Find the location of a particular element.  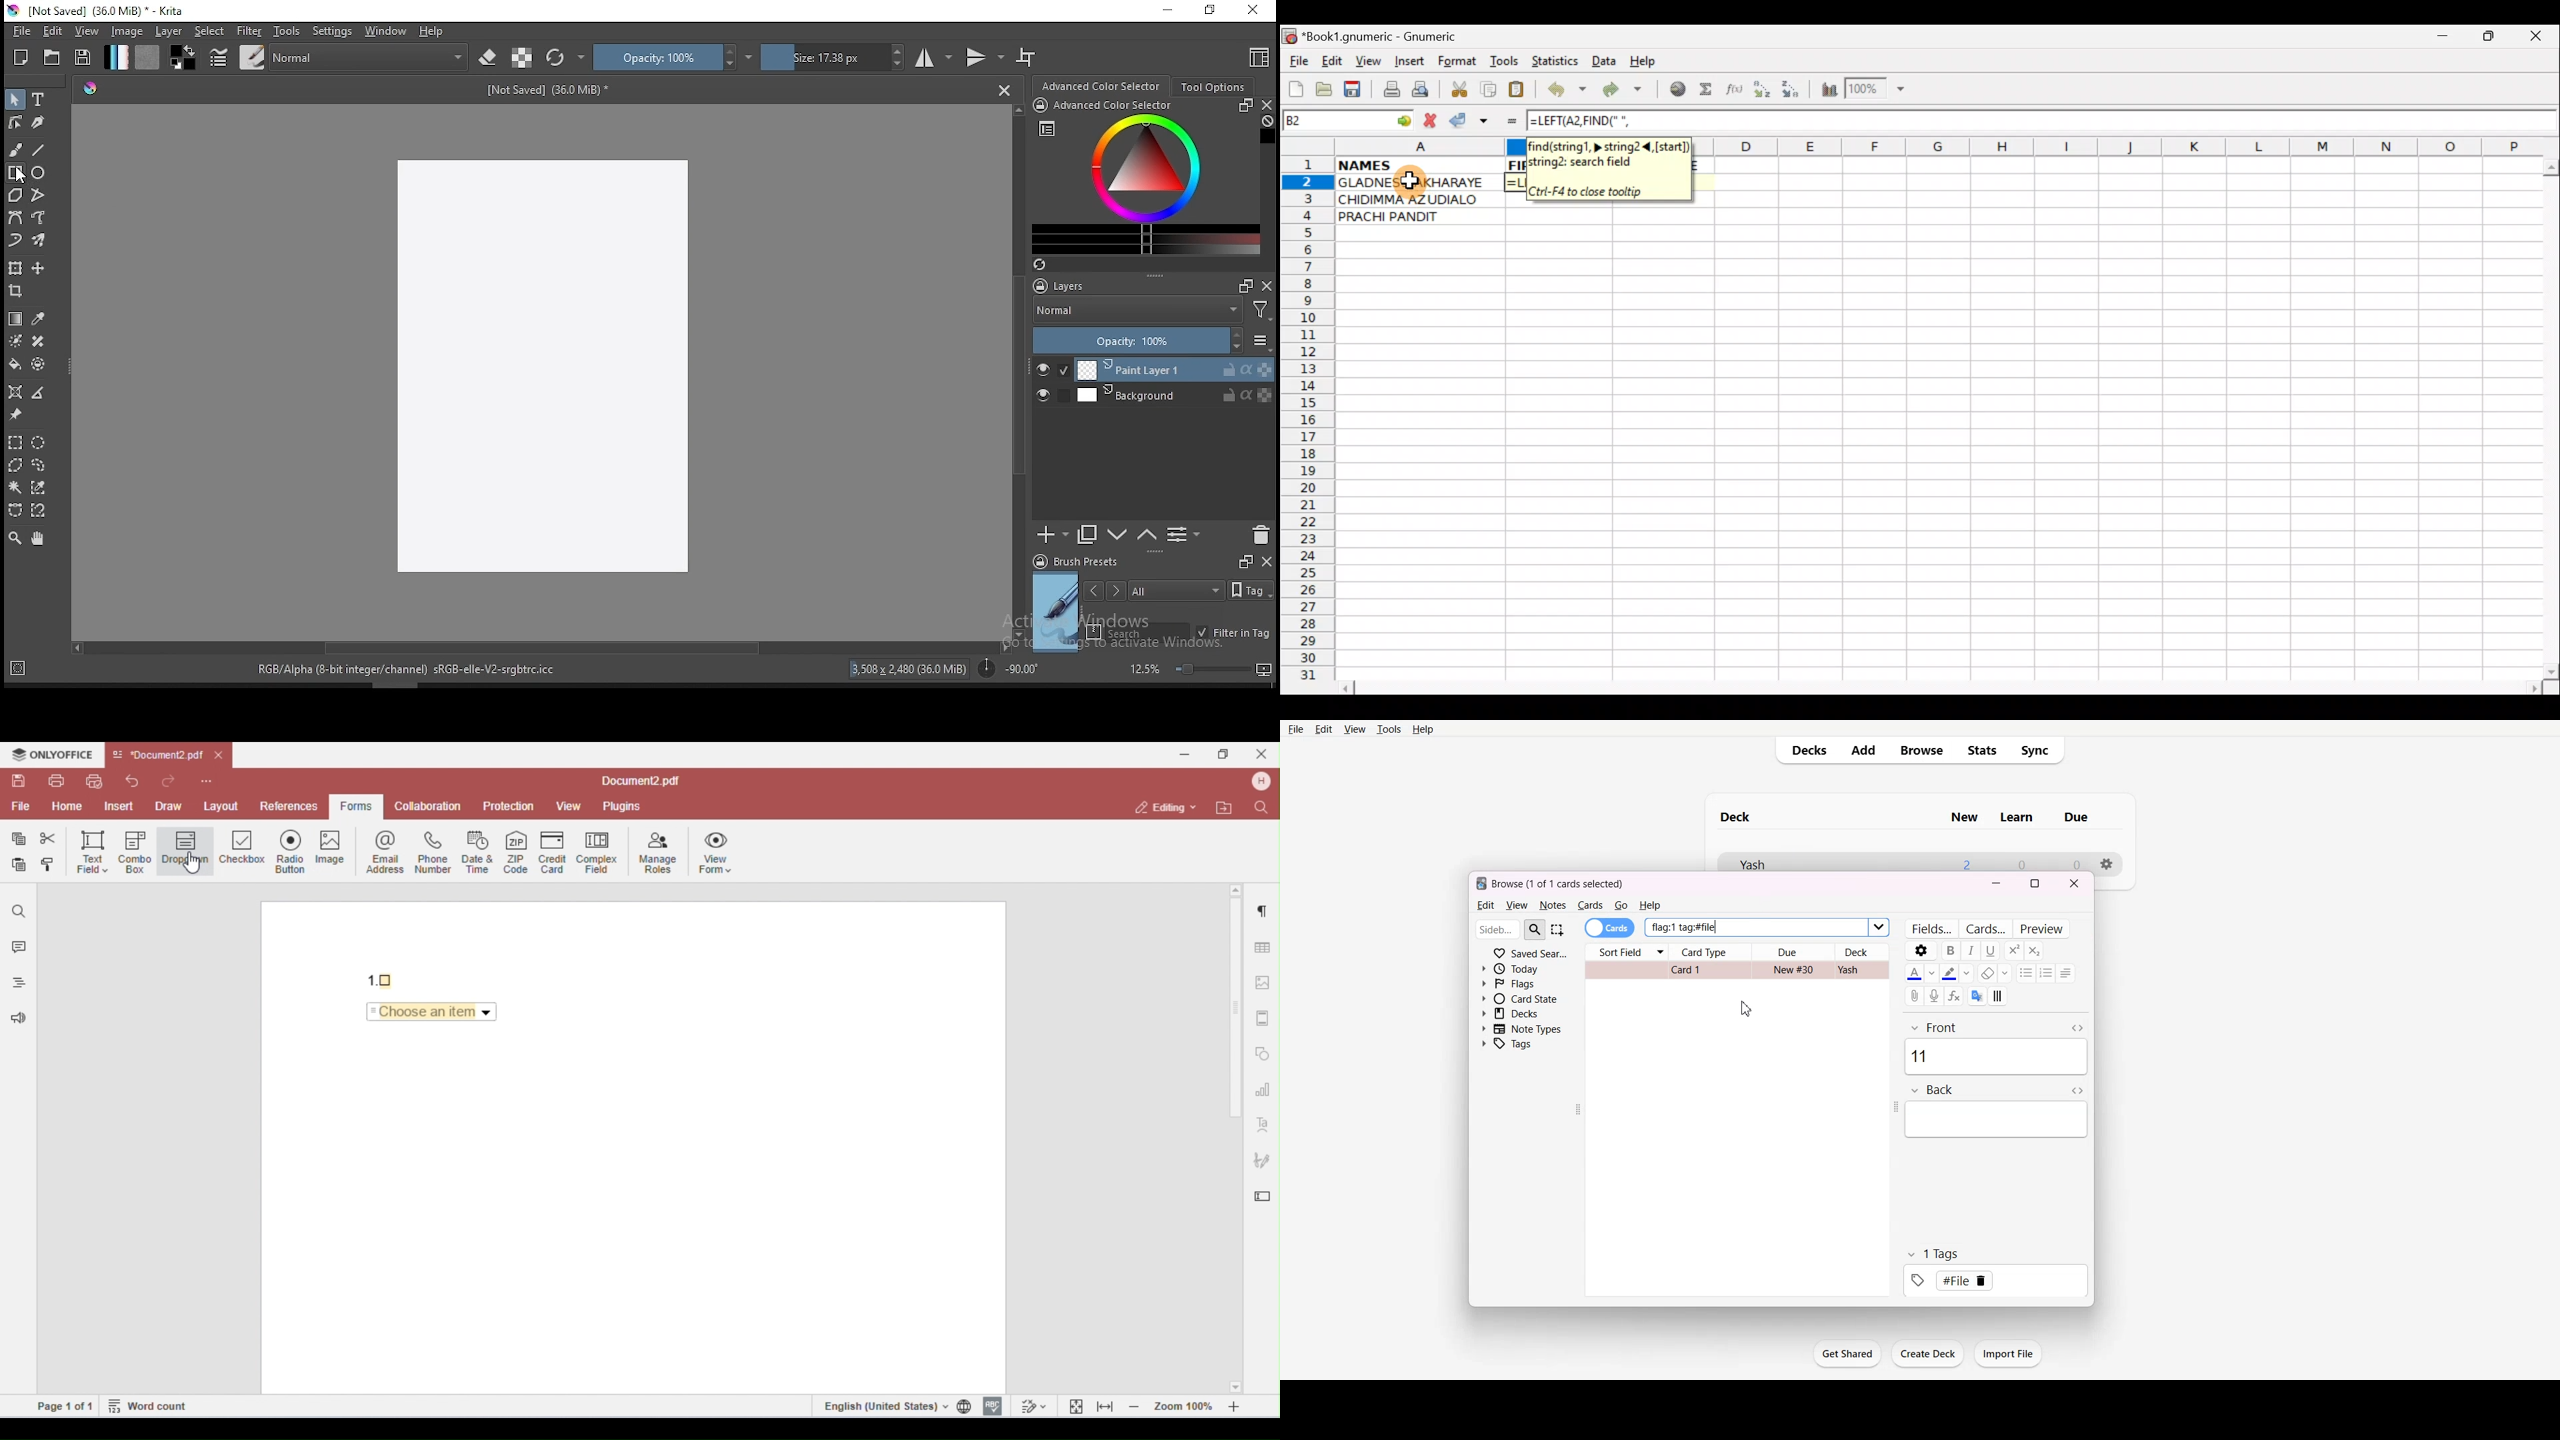

Cancel change is located at coordinates (1433, 118).